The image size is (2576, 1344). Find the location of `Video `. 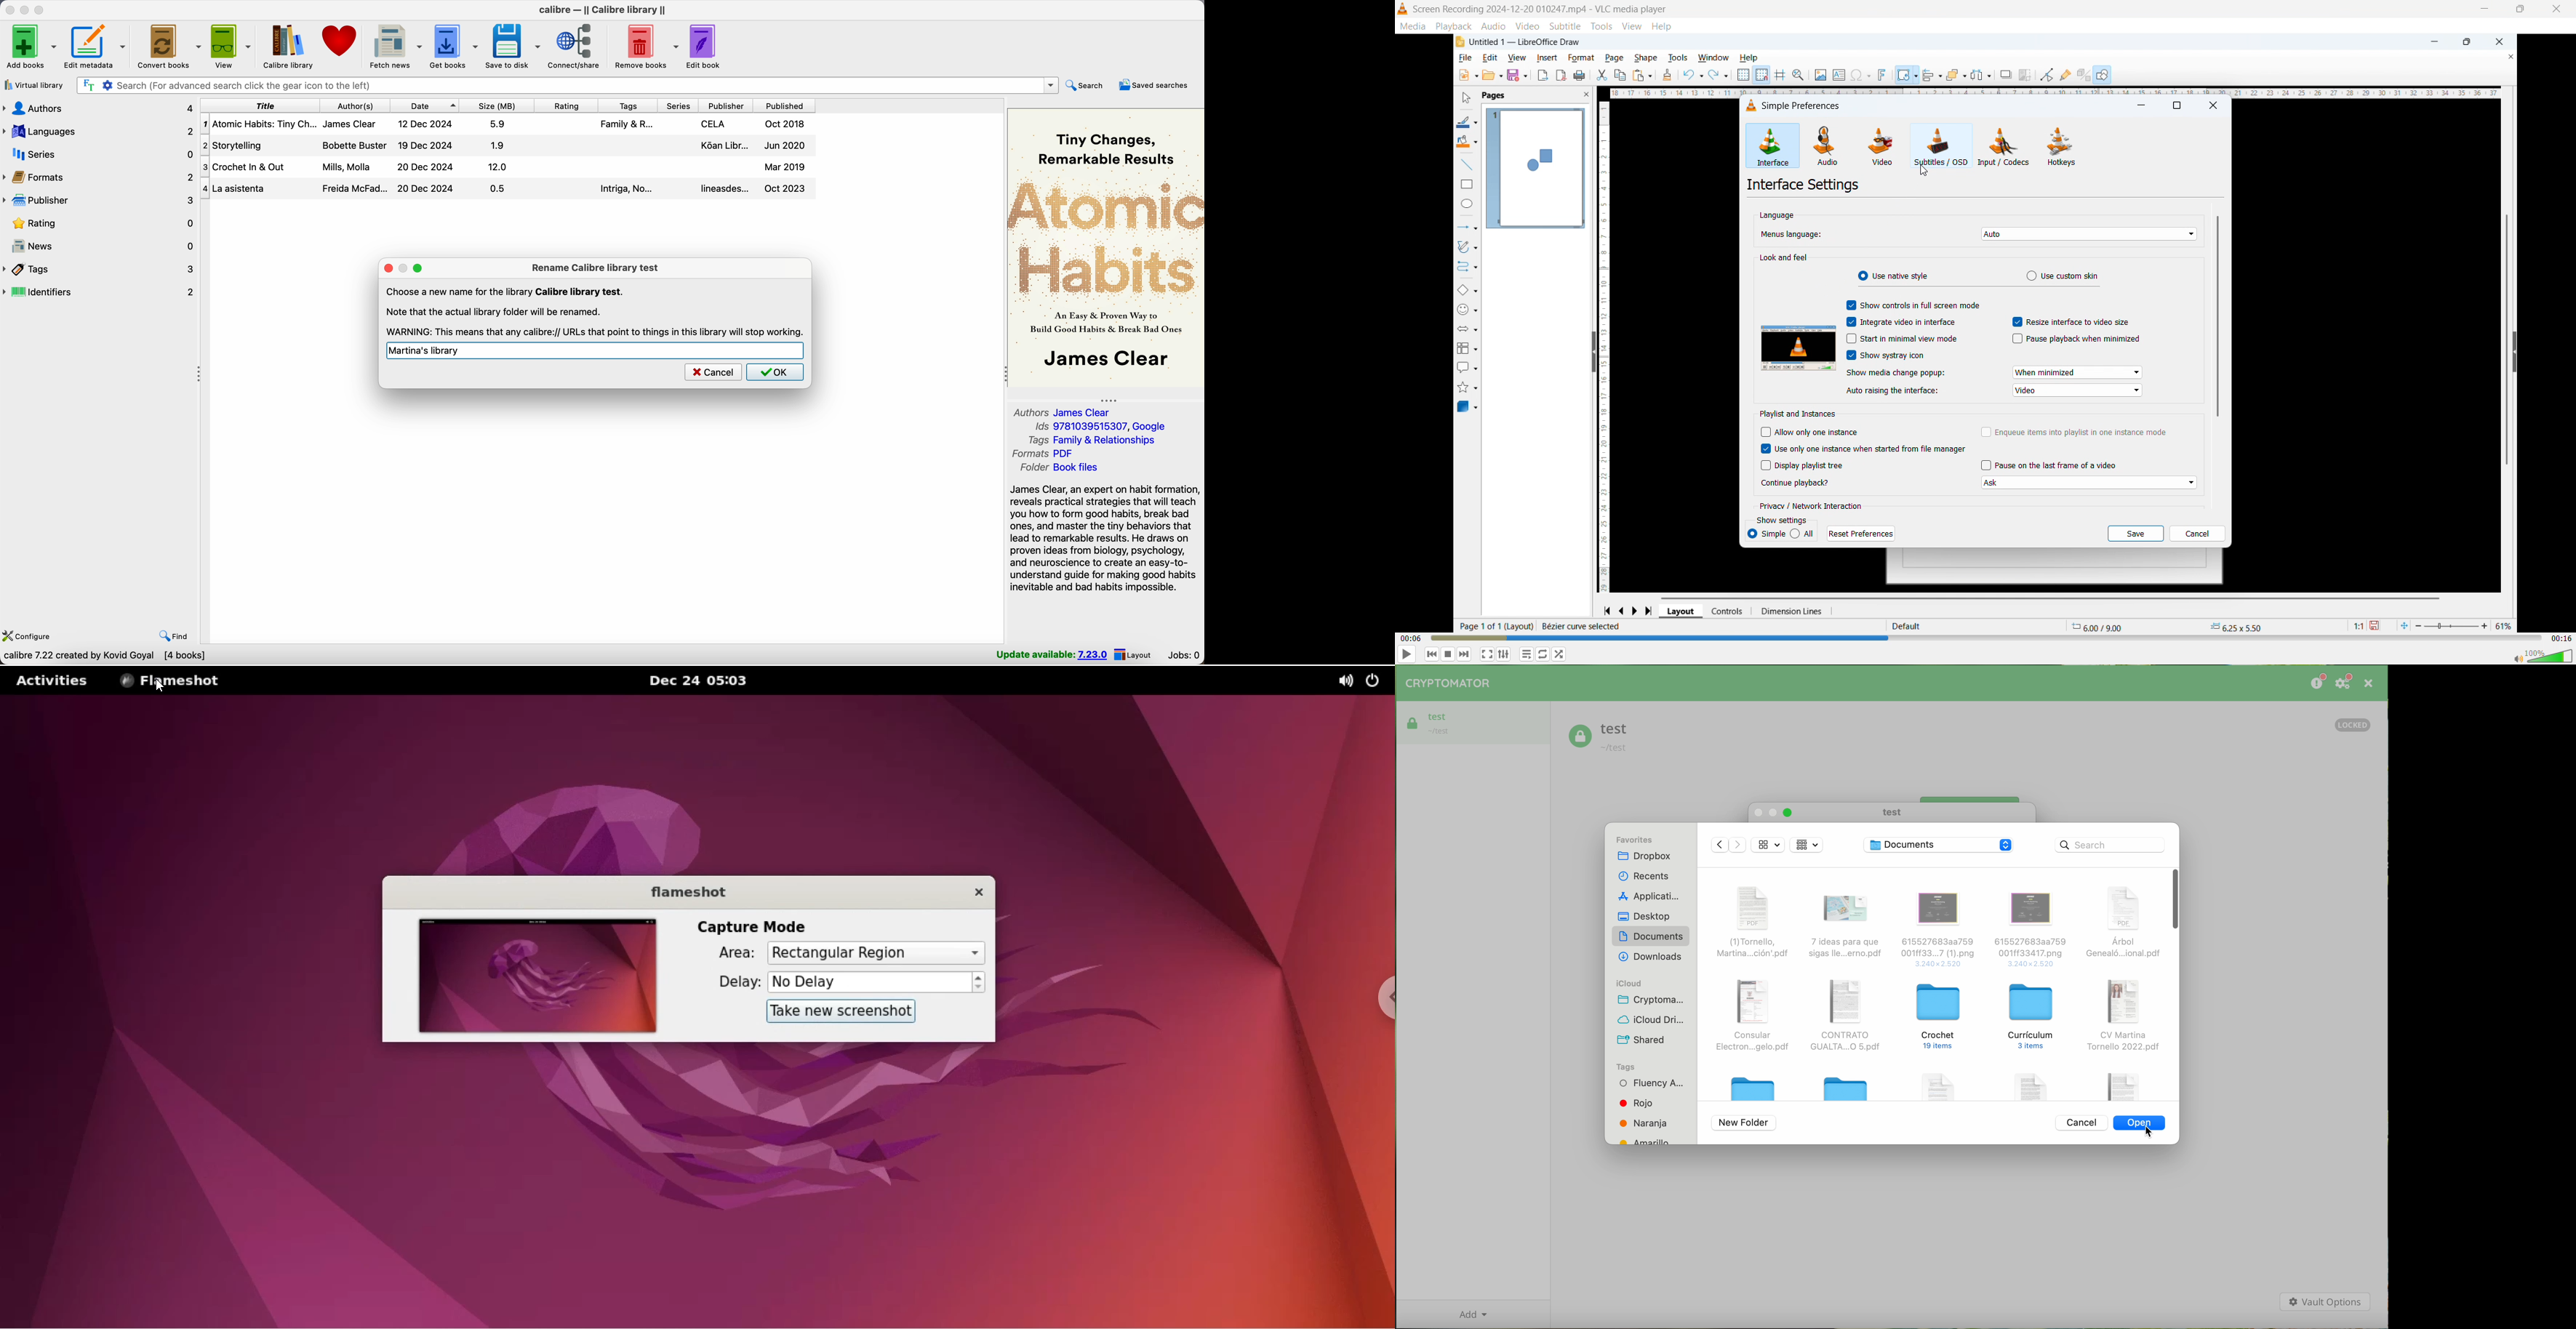

Video  is located at coordinates (1527, 26).